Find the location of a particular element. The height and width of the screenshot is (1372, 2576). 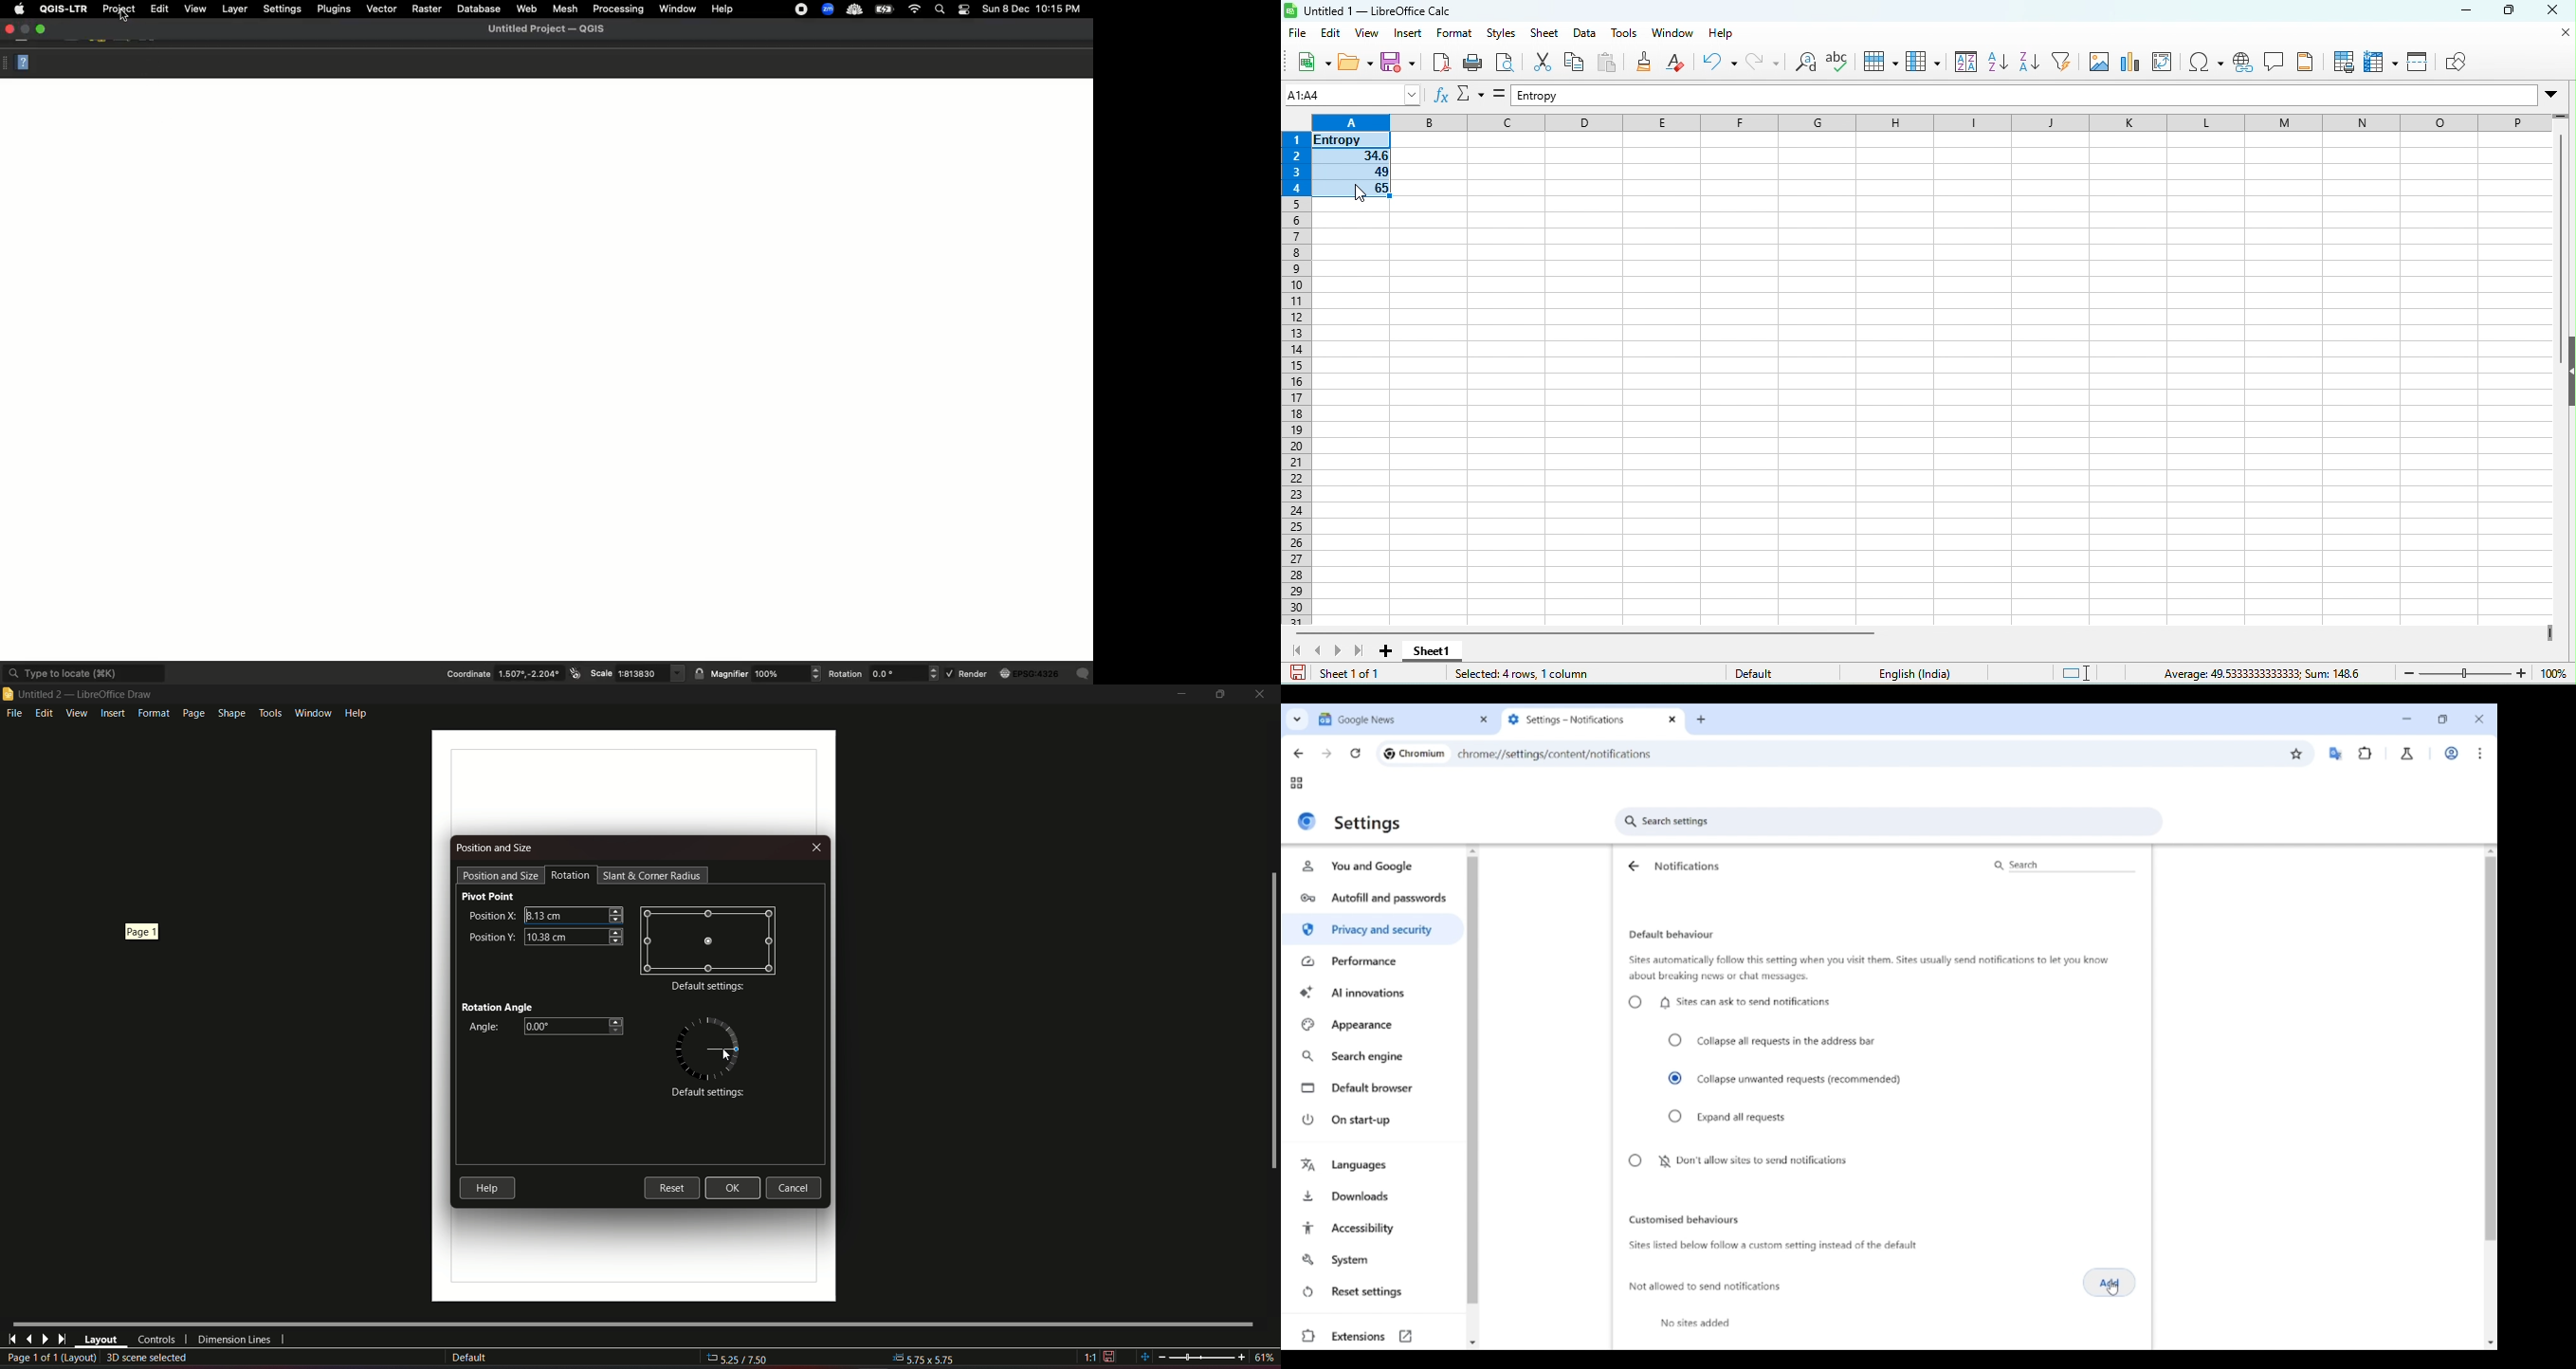

AI innovations is located at coordinates (1373, 991).